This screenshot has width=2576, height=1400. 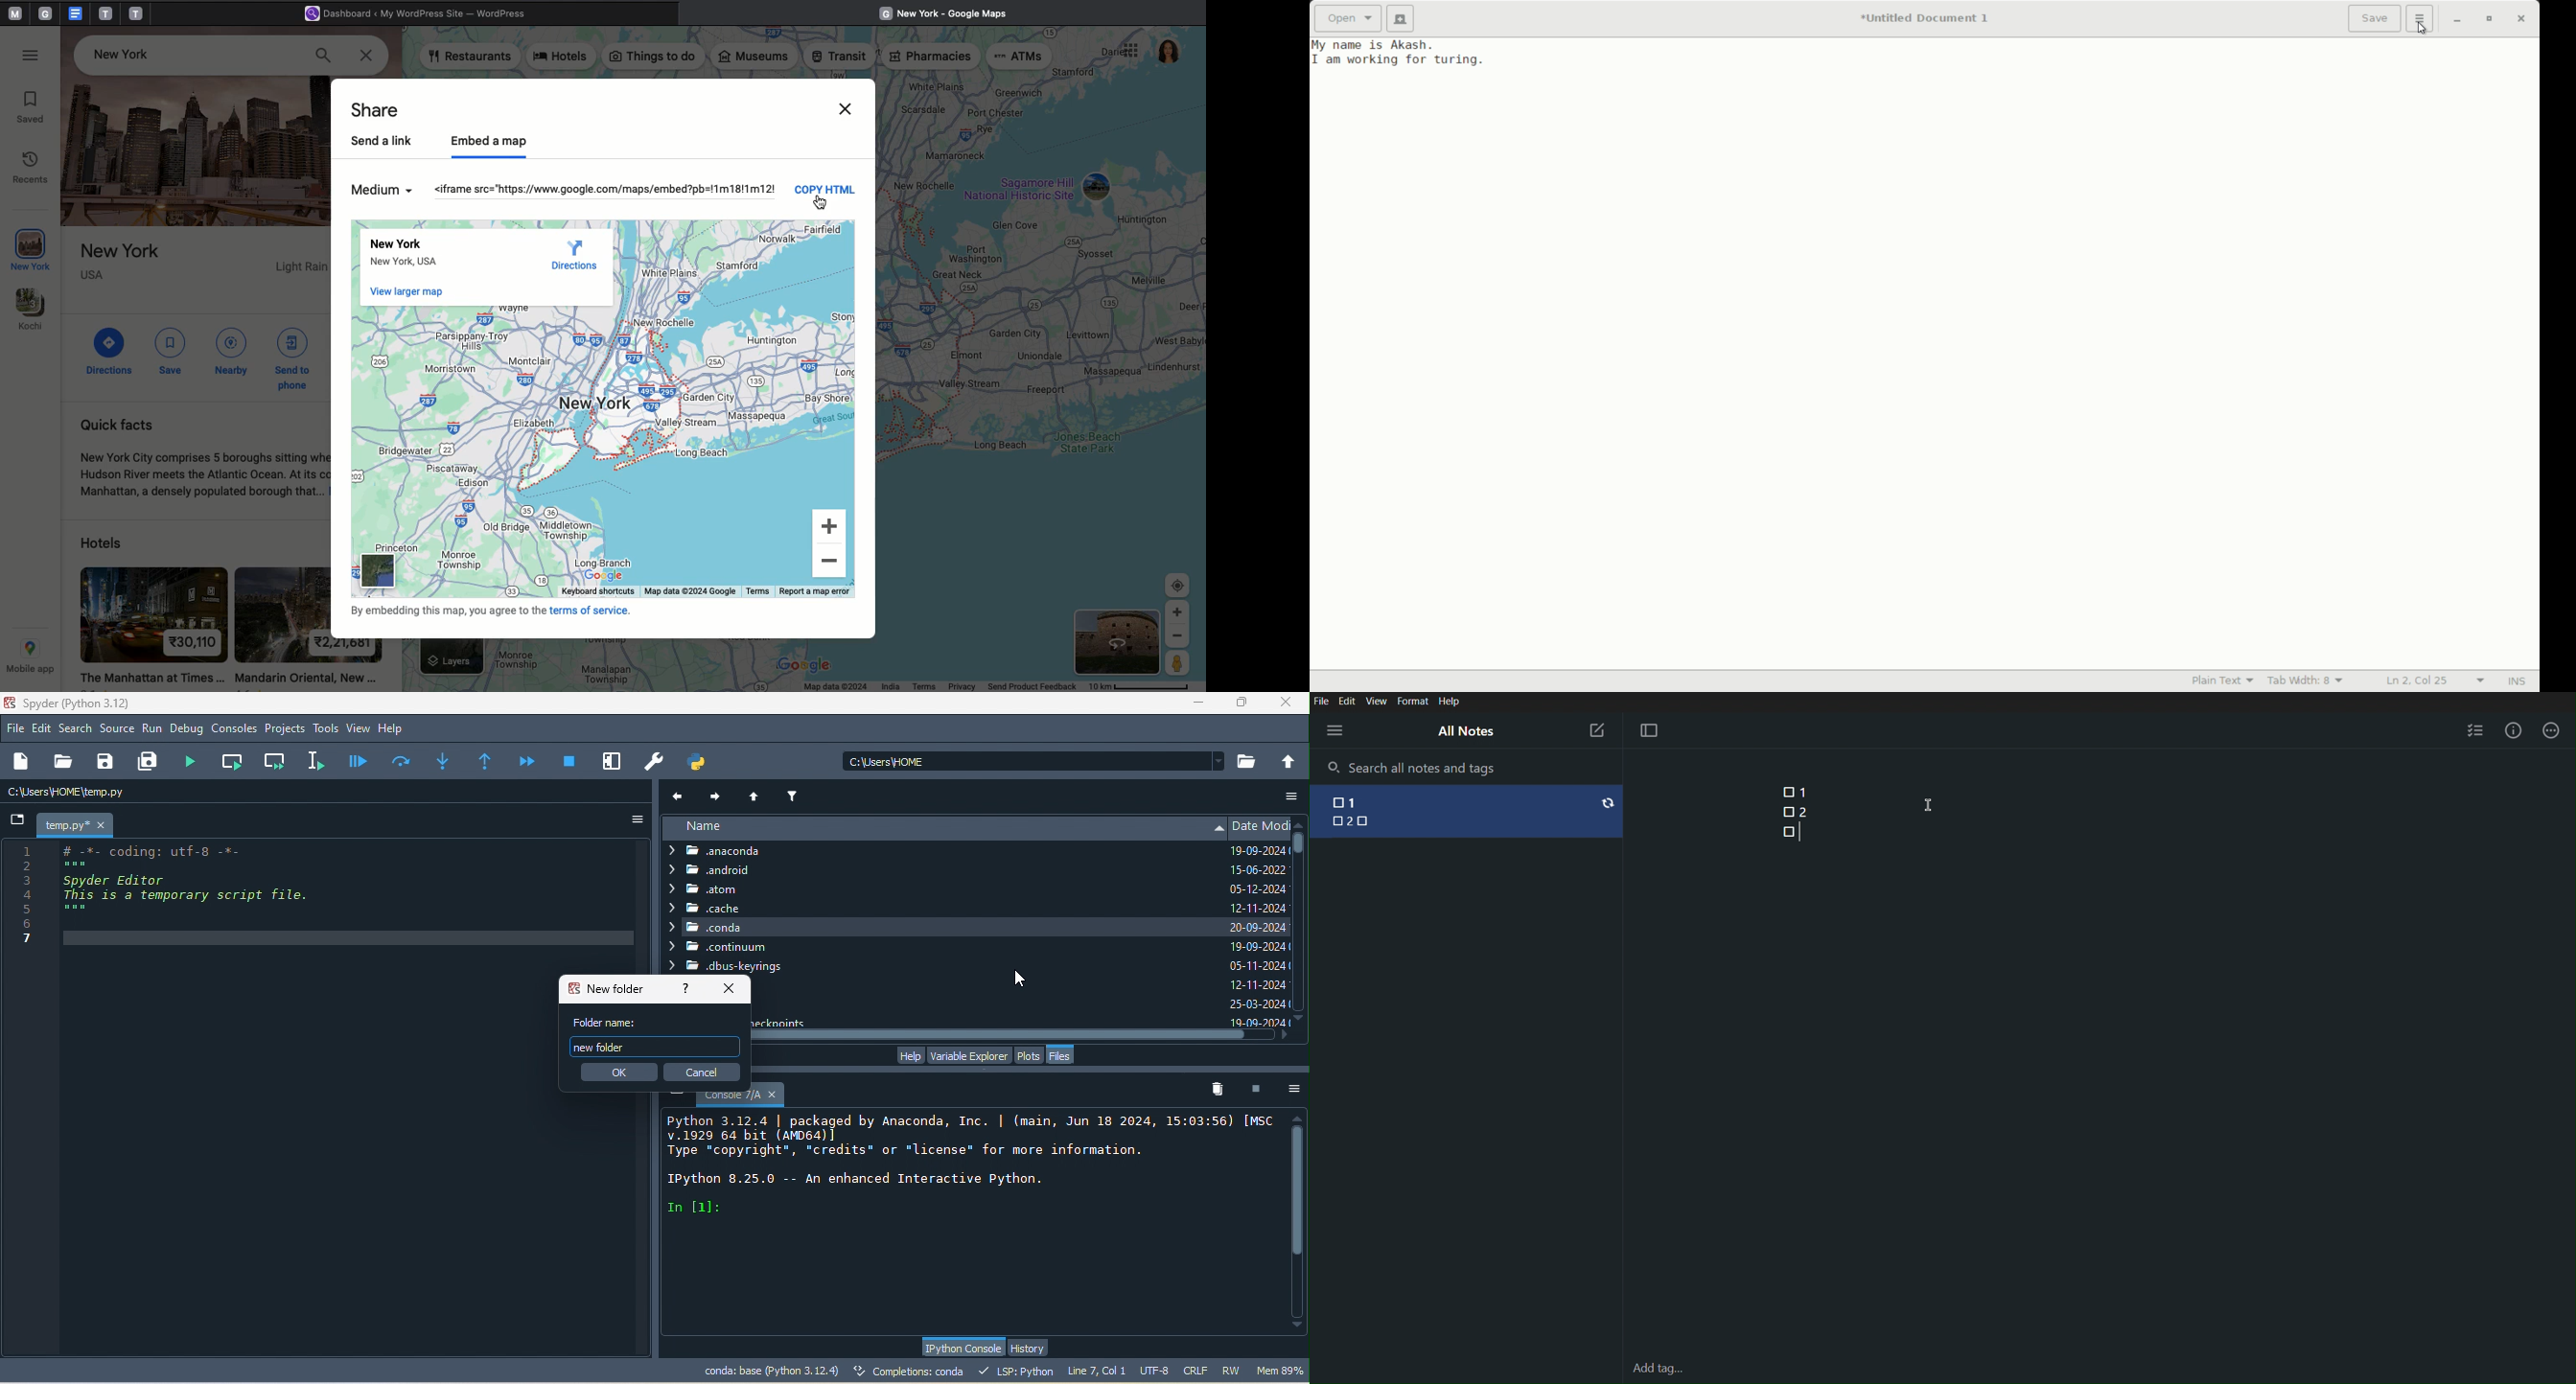 I want to click on Help, so click(x=1450, y=702).